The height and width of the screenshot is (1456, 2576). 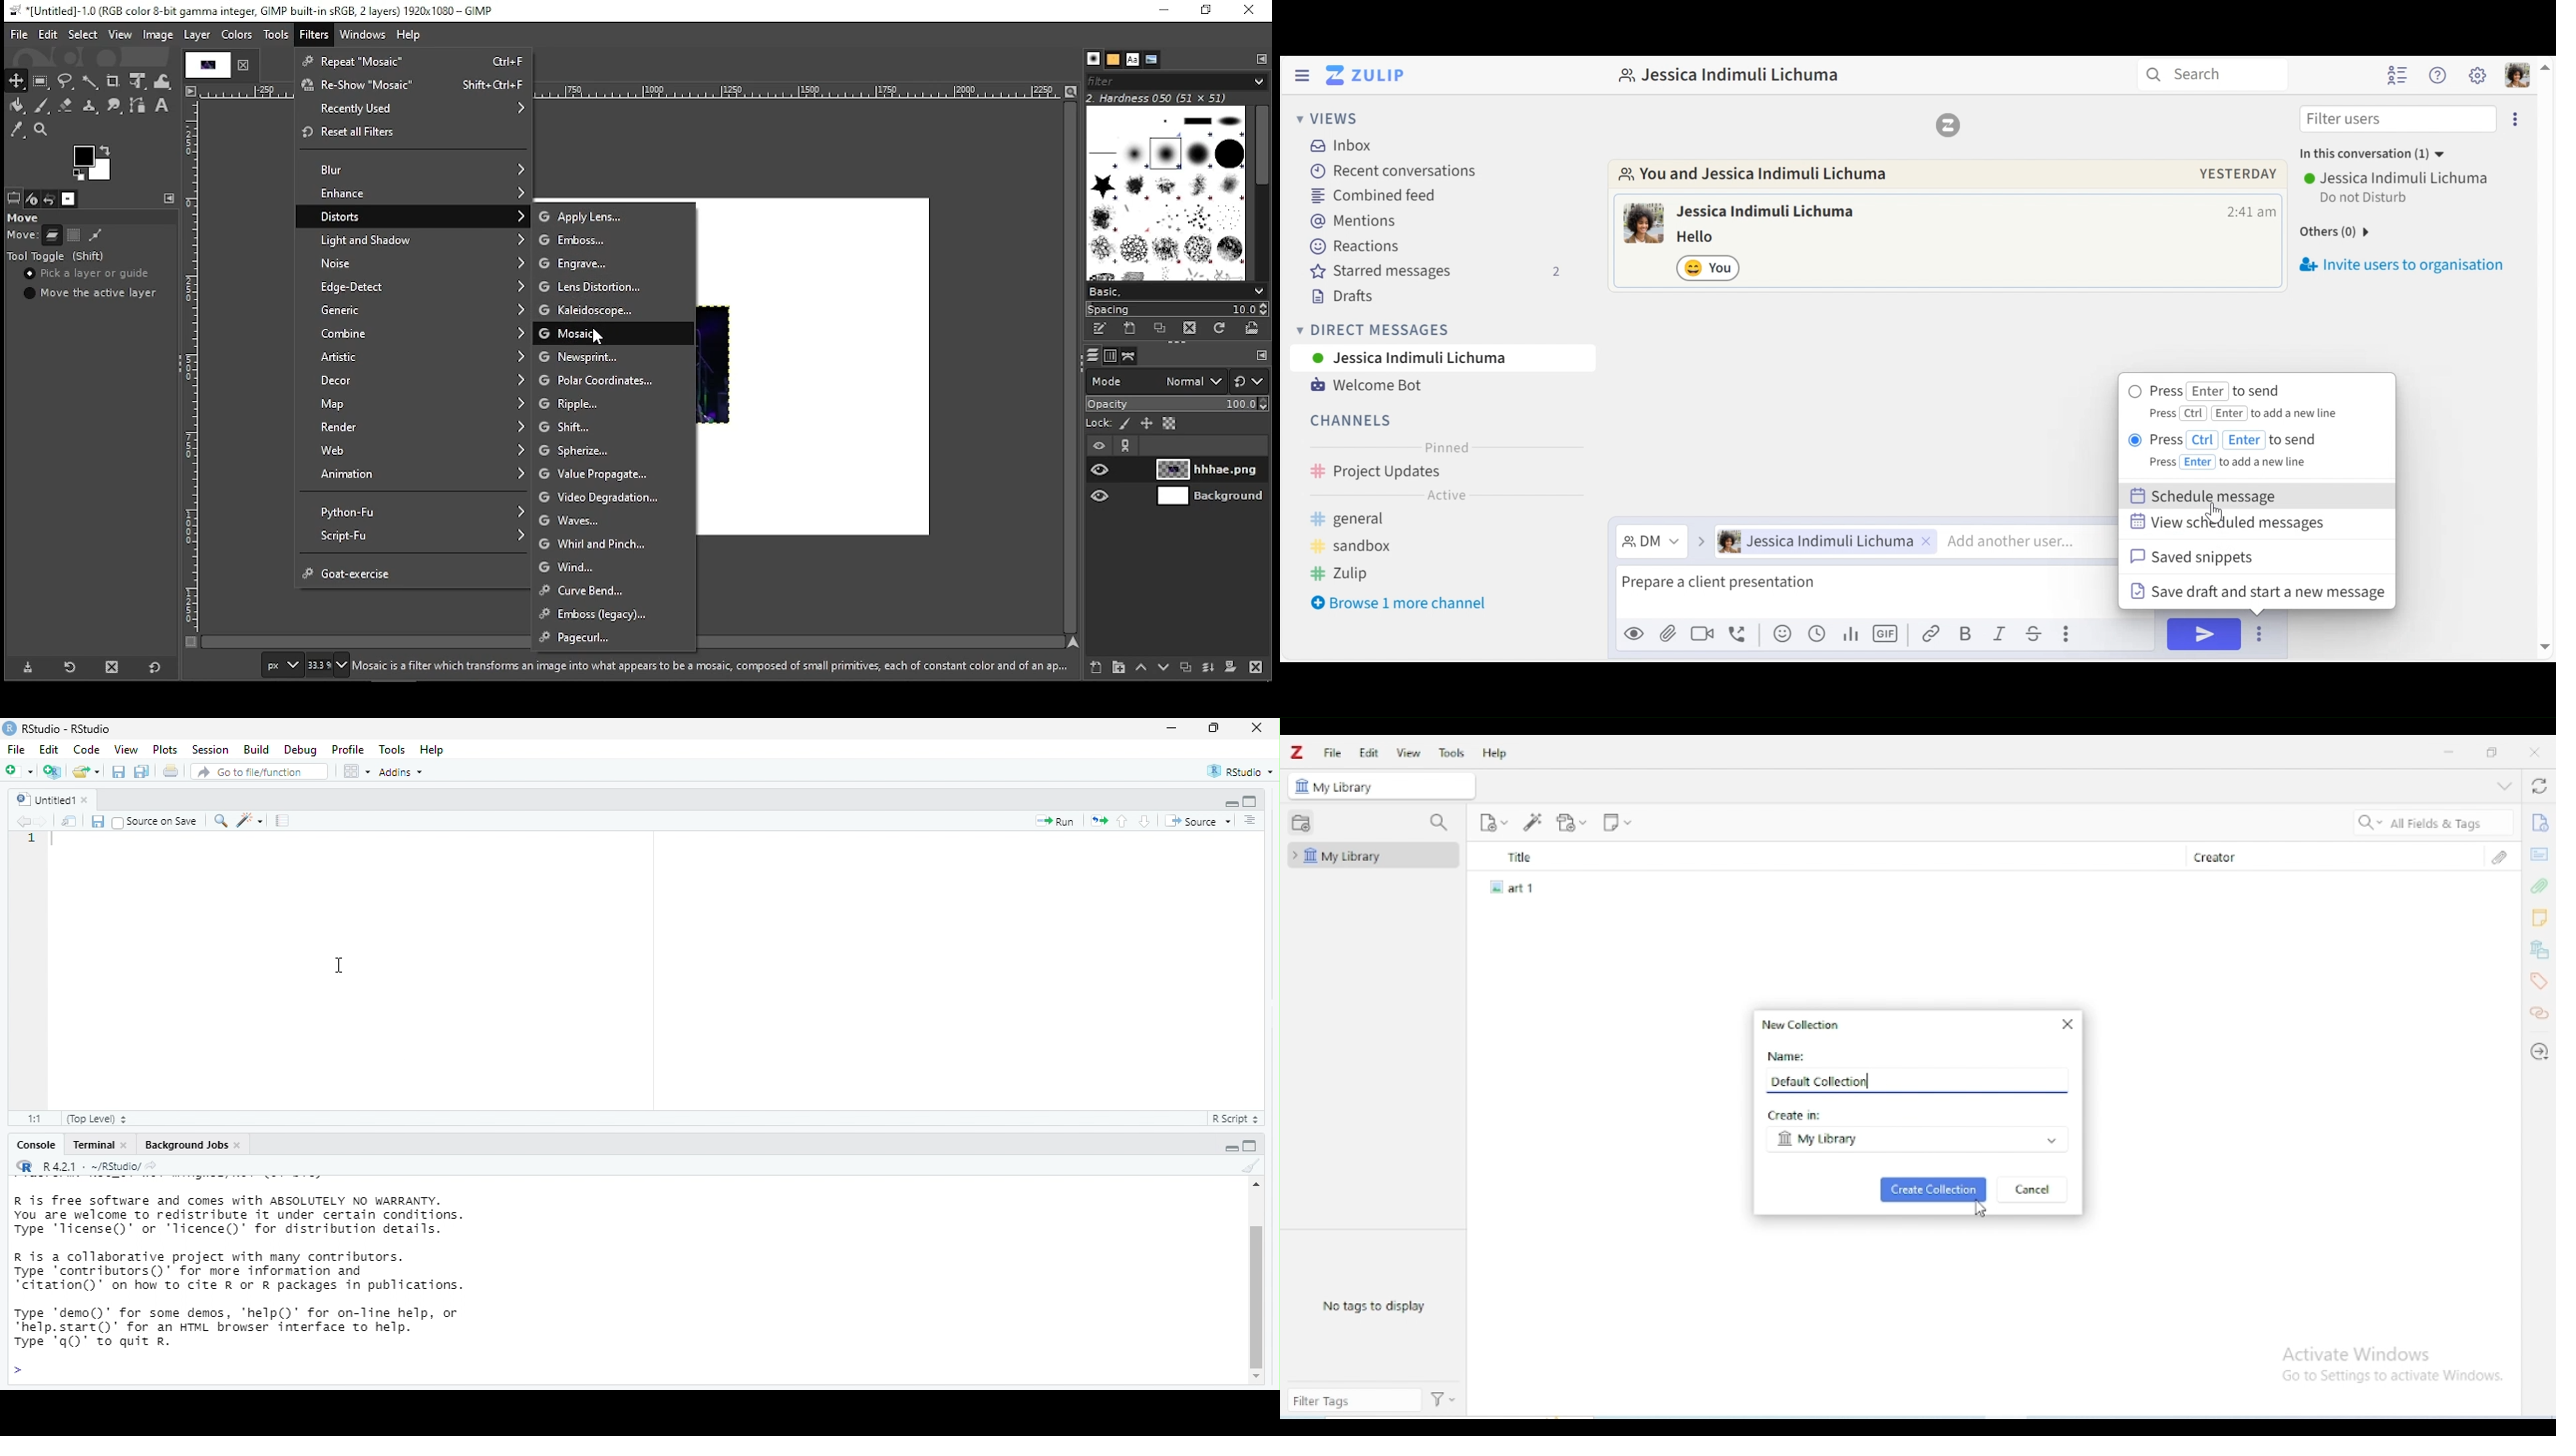 What do you see at coordinates (1261, 59) in the screenshot?
I see `To open Tab Menue` at bounding box center [1261, 59].